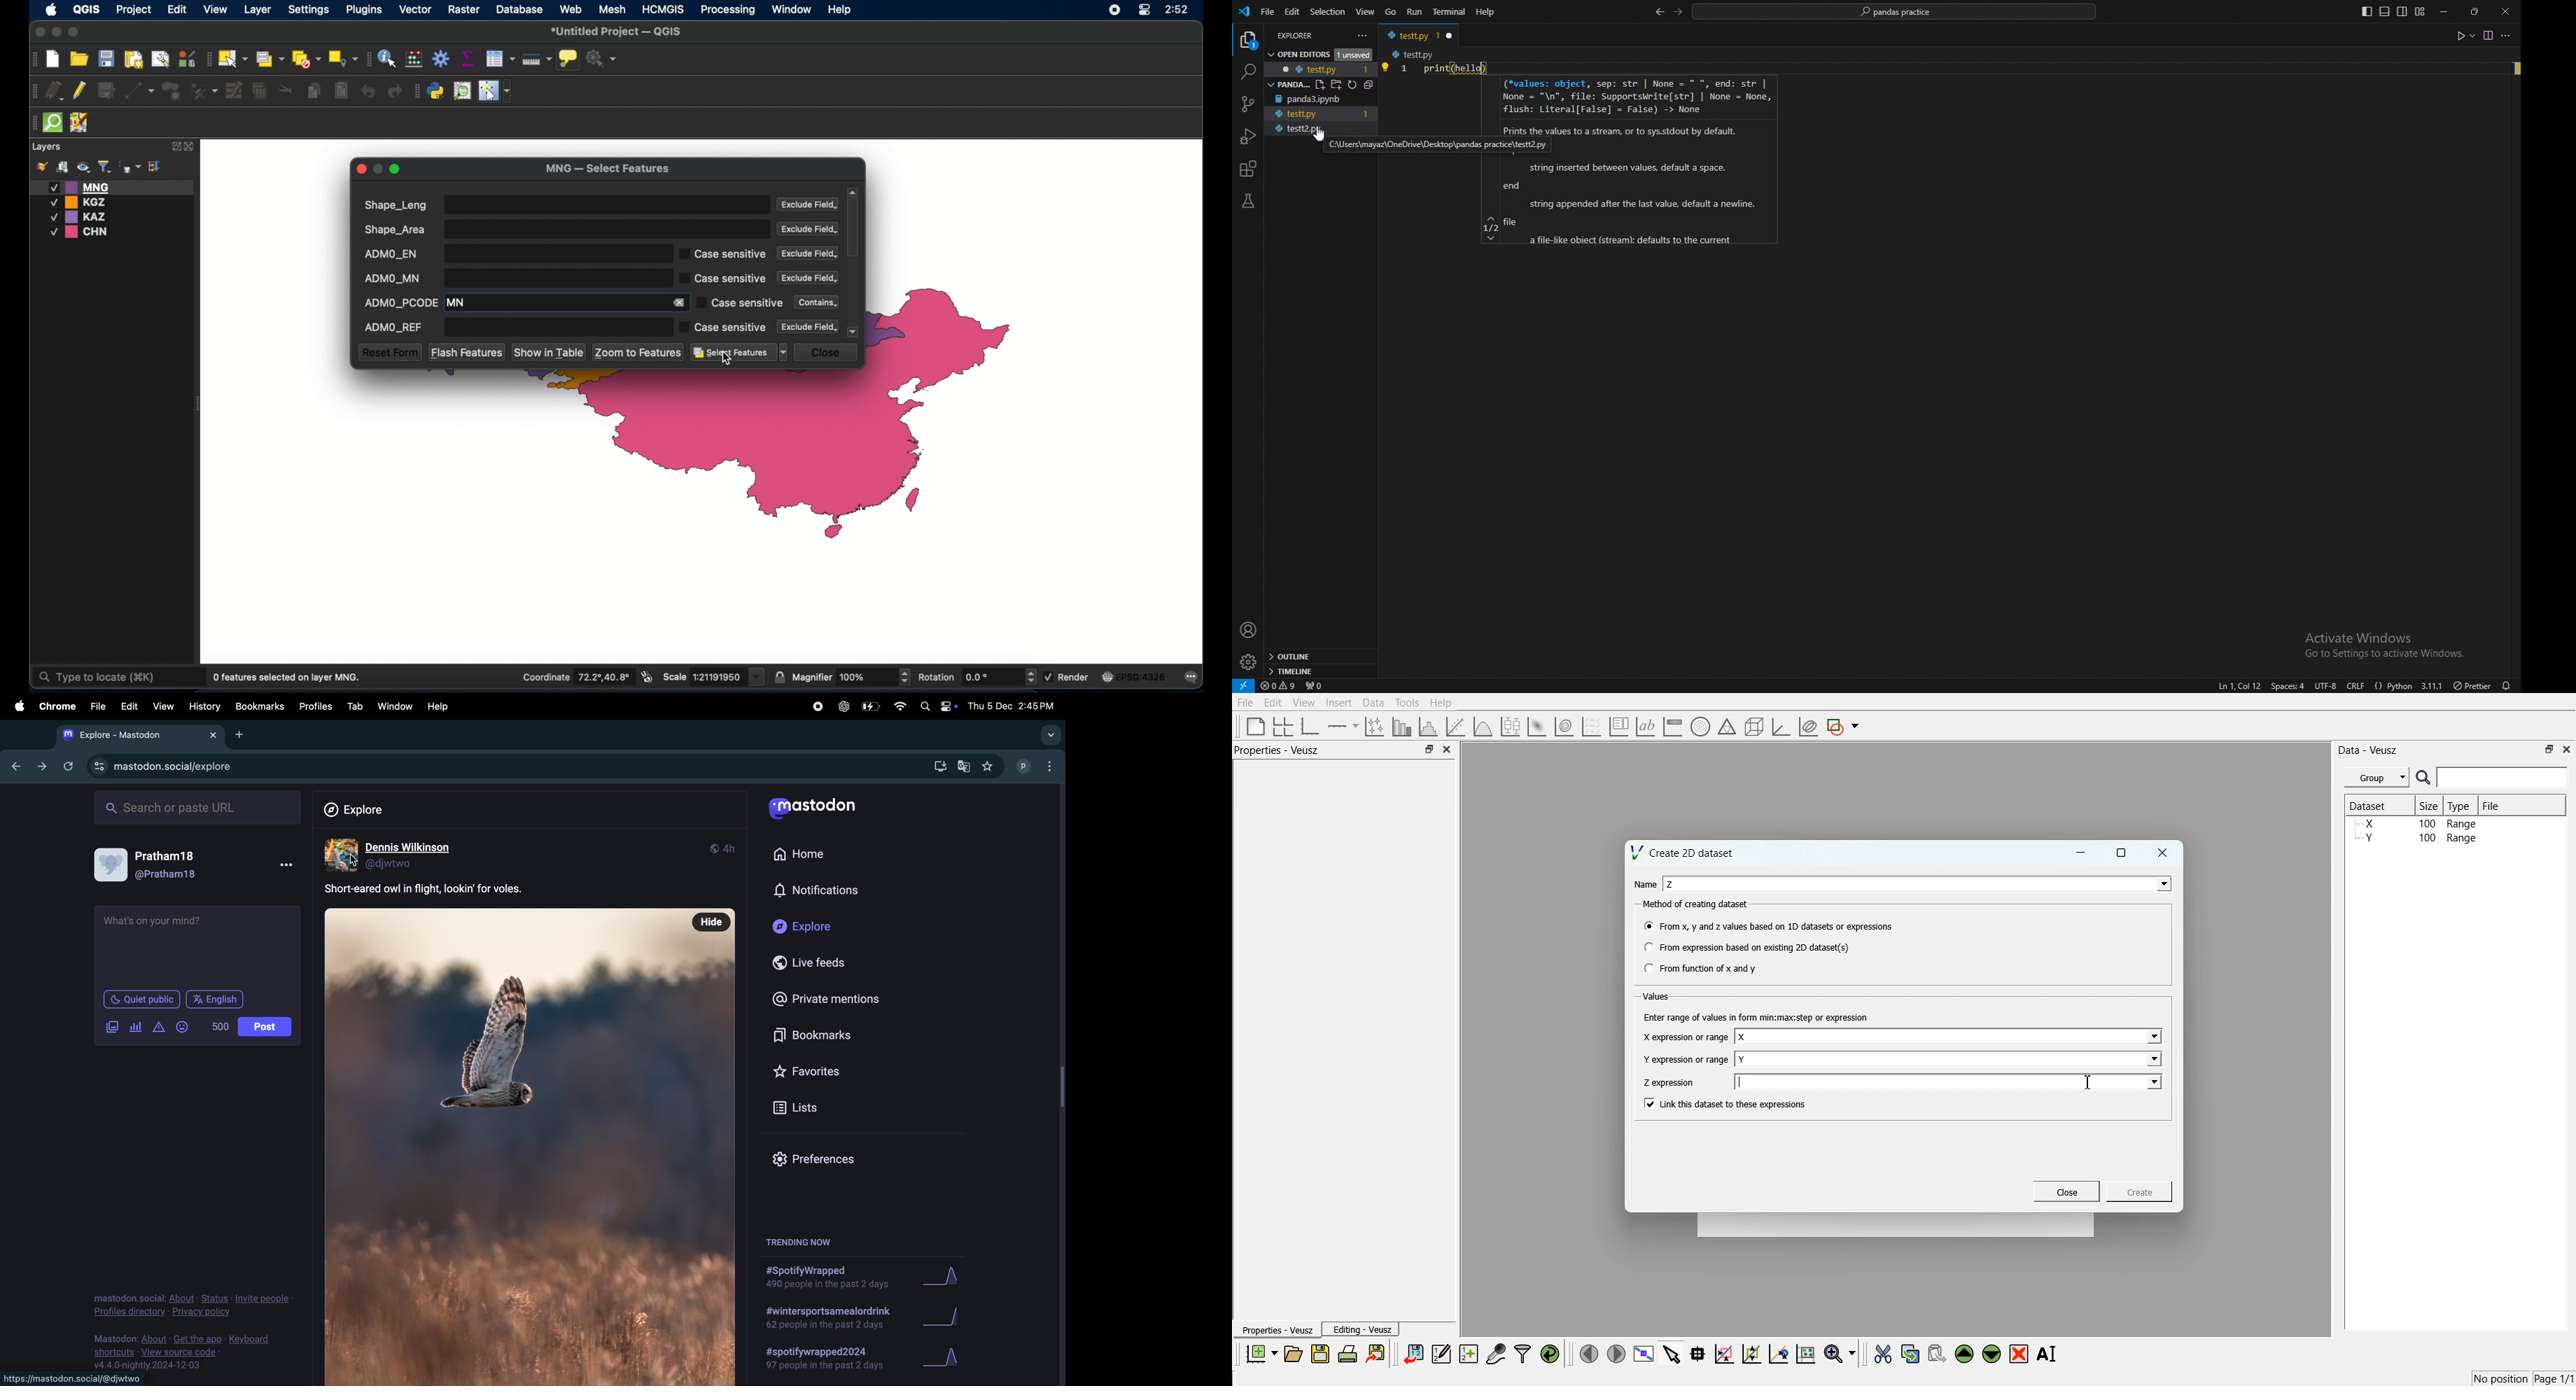 The image size is (2576, 1400). Describe the element at coordinates (2122, 853) in the screenshot. I see `Maximize` at that location.